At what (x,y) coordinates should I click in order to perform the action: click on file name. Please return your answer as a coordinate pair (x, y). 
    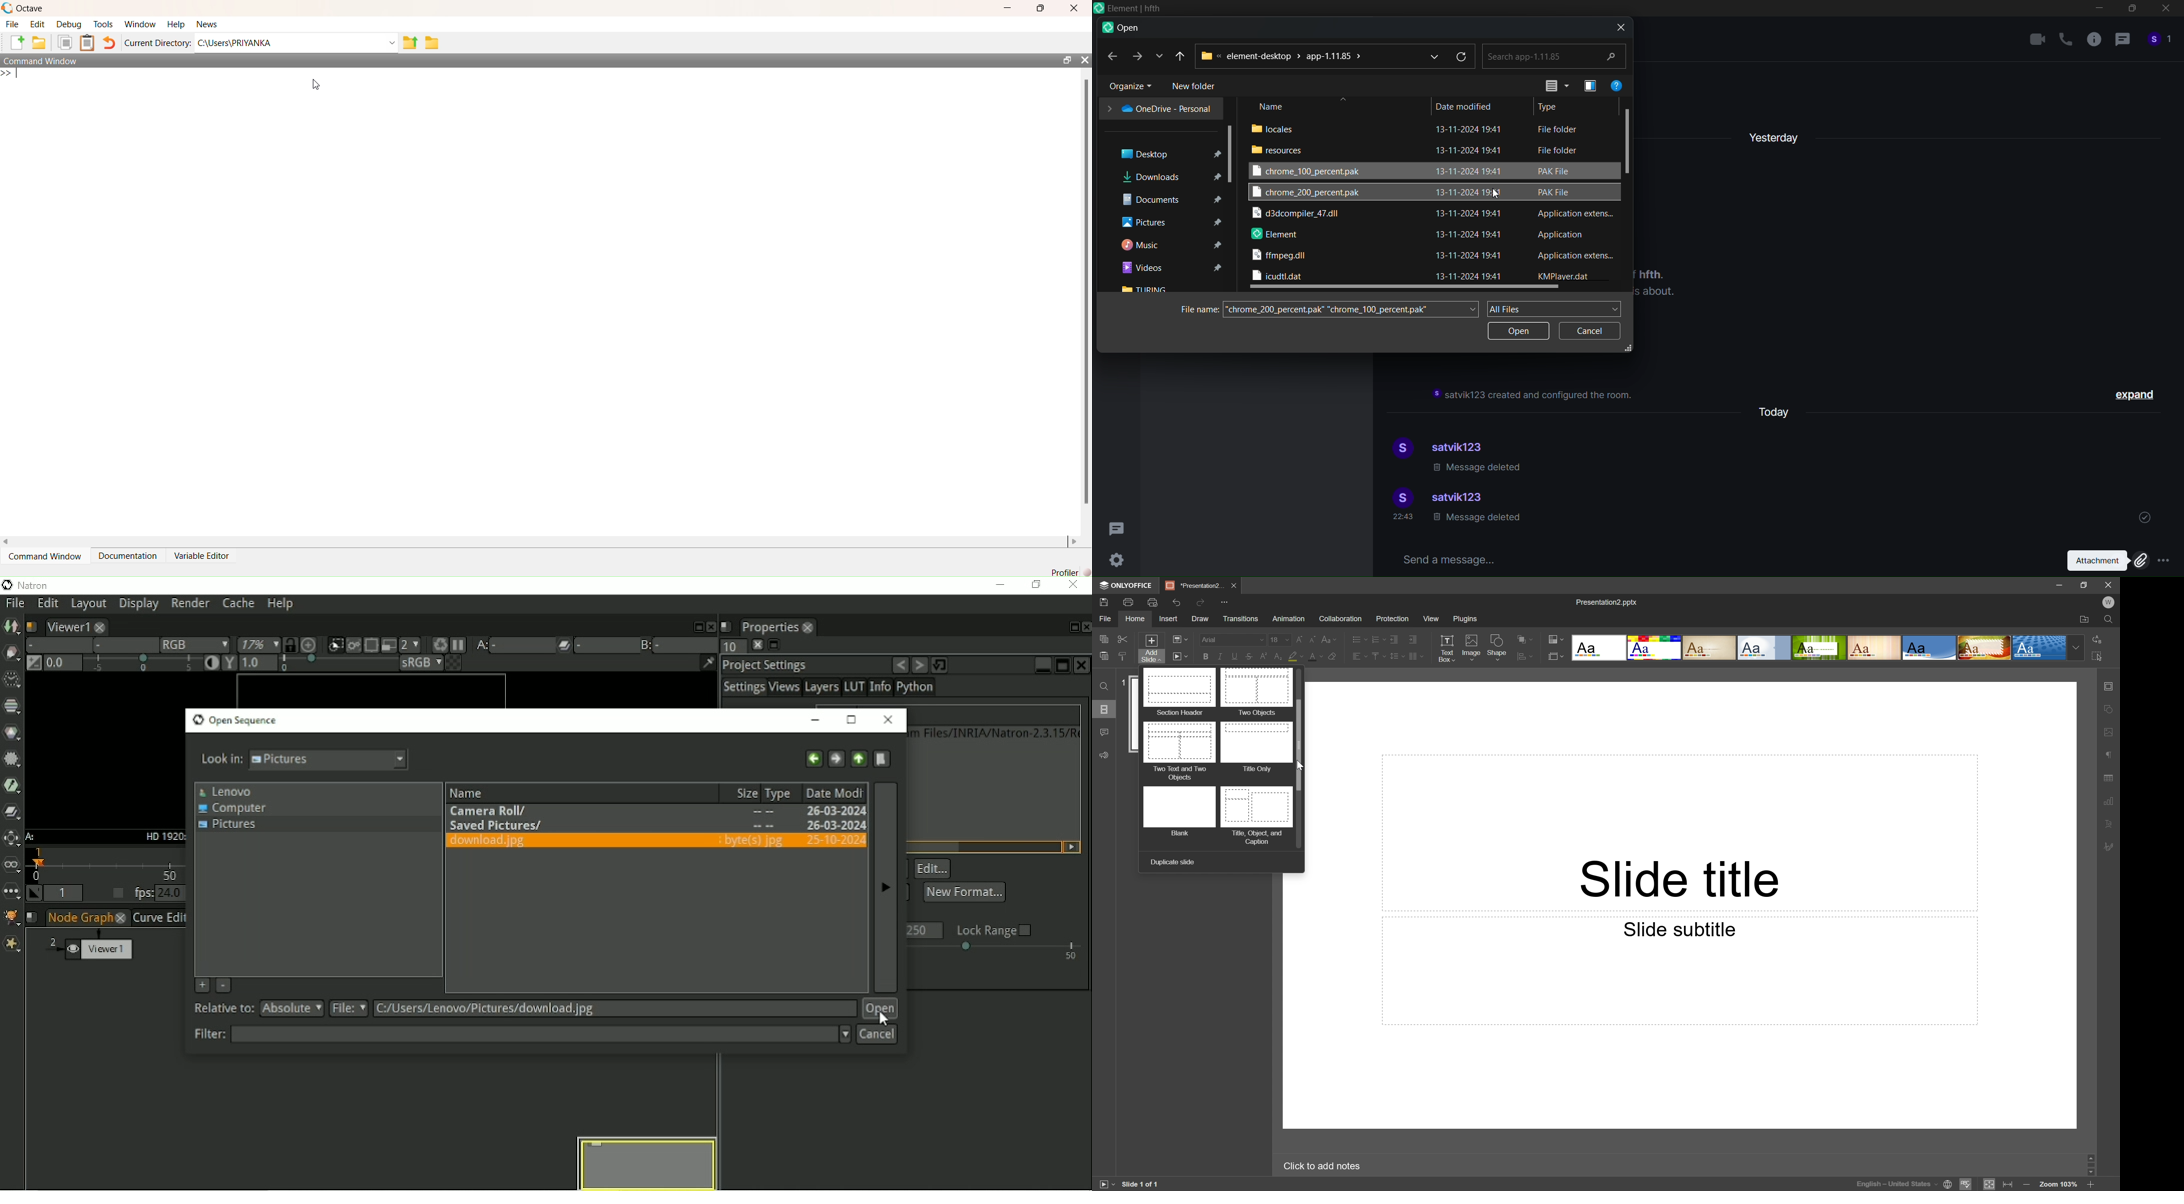
    Looking at the image, I should click on (1196, 310).